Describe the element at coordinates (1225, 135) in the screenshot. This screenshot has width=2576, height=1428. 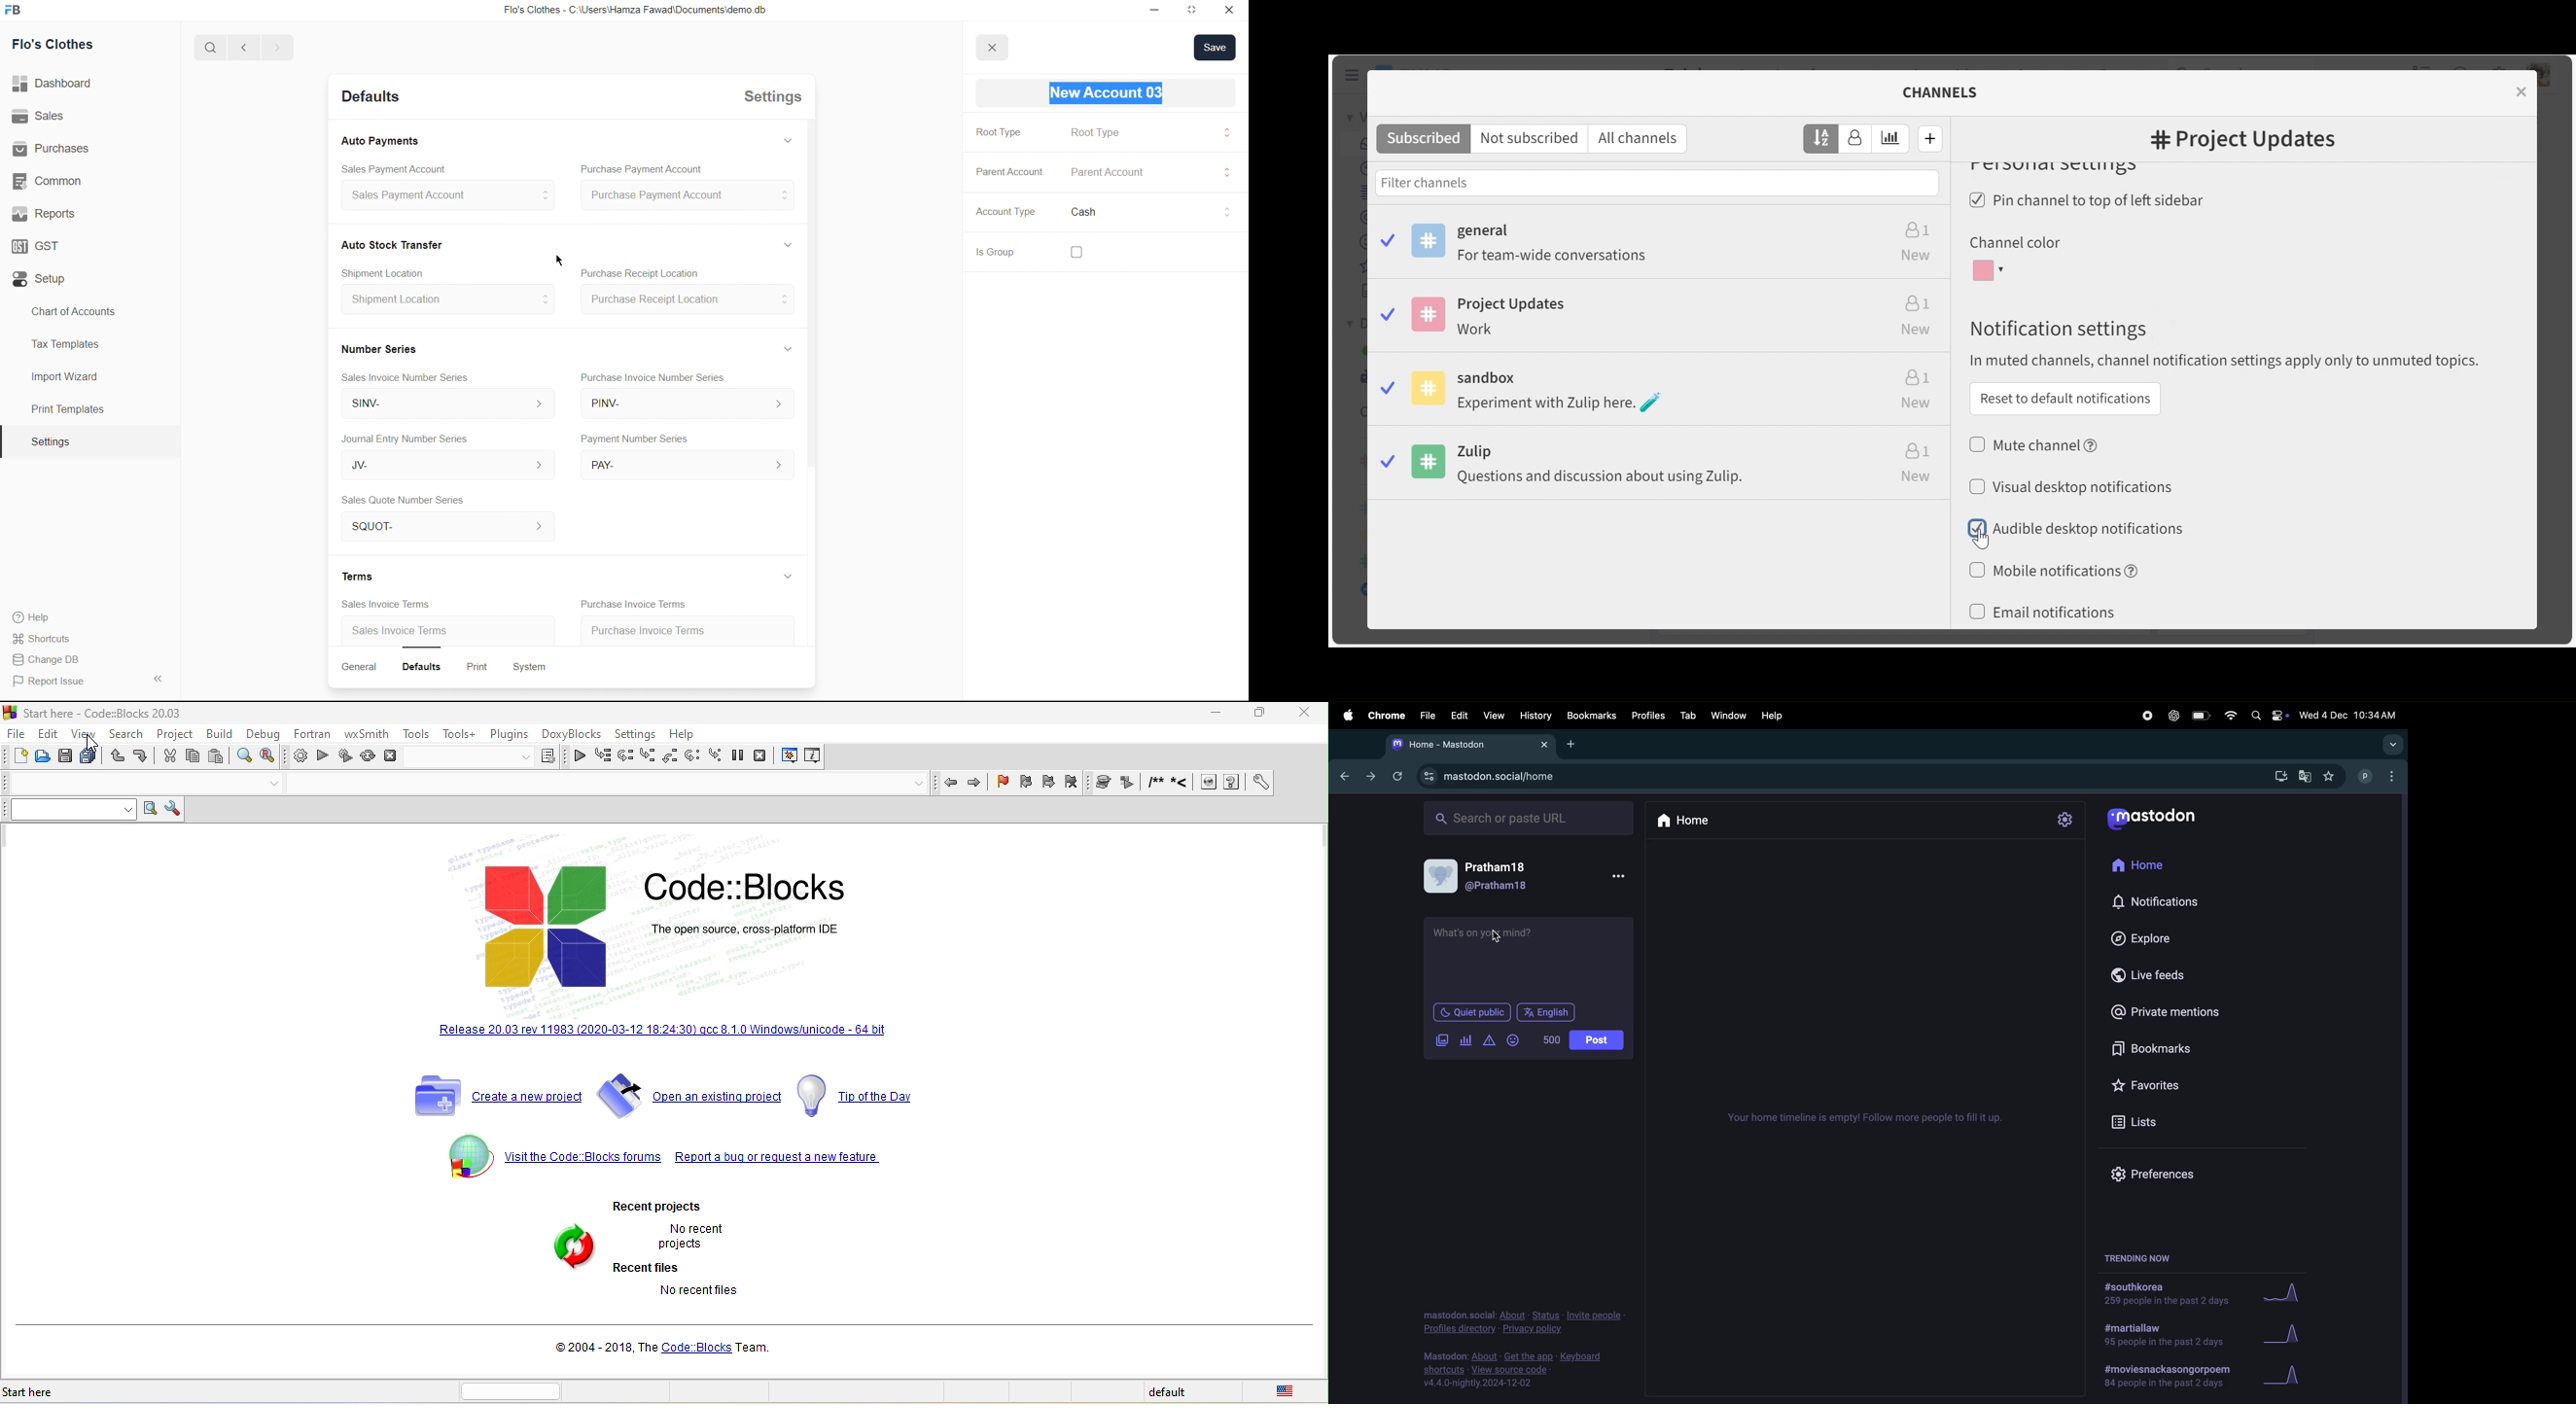
I see `` at that location.